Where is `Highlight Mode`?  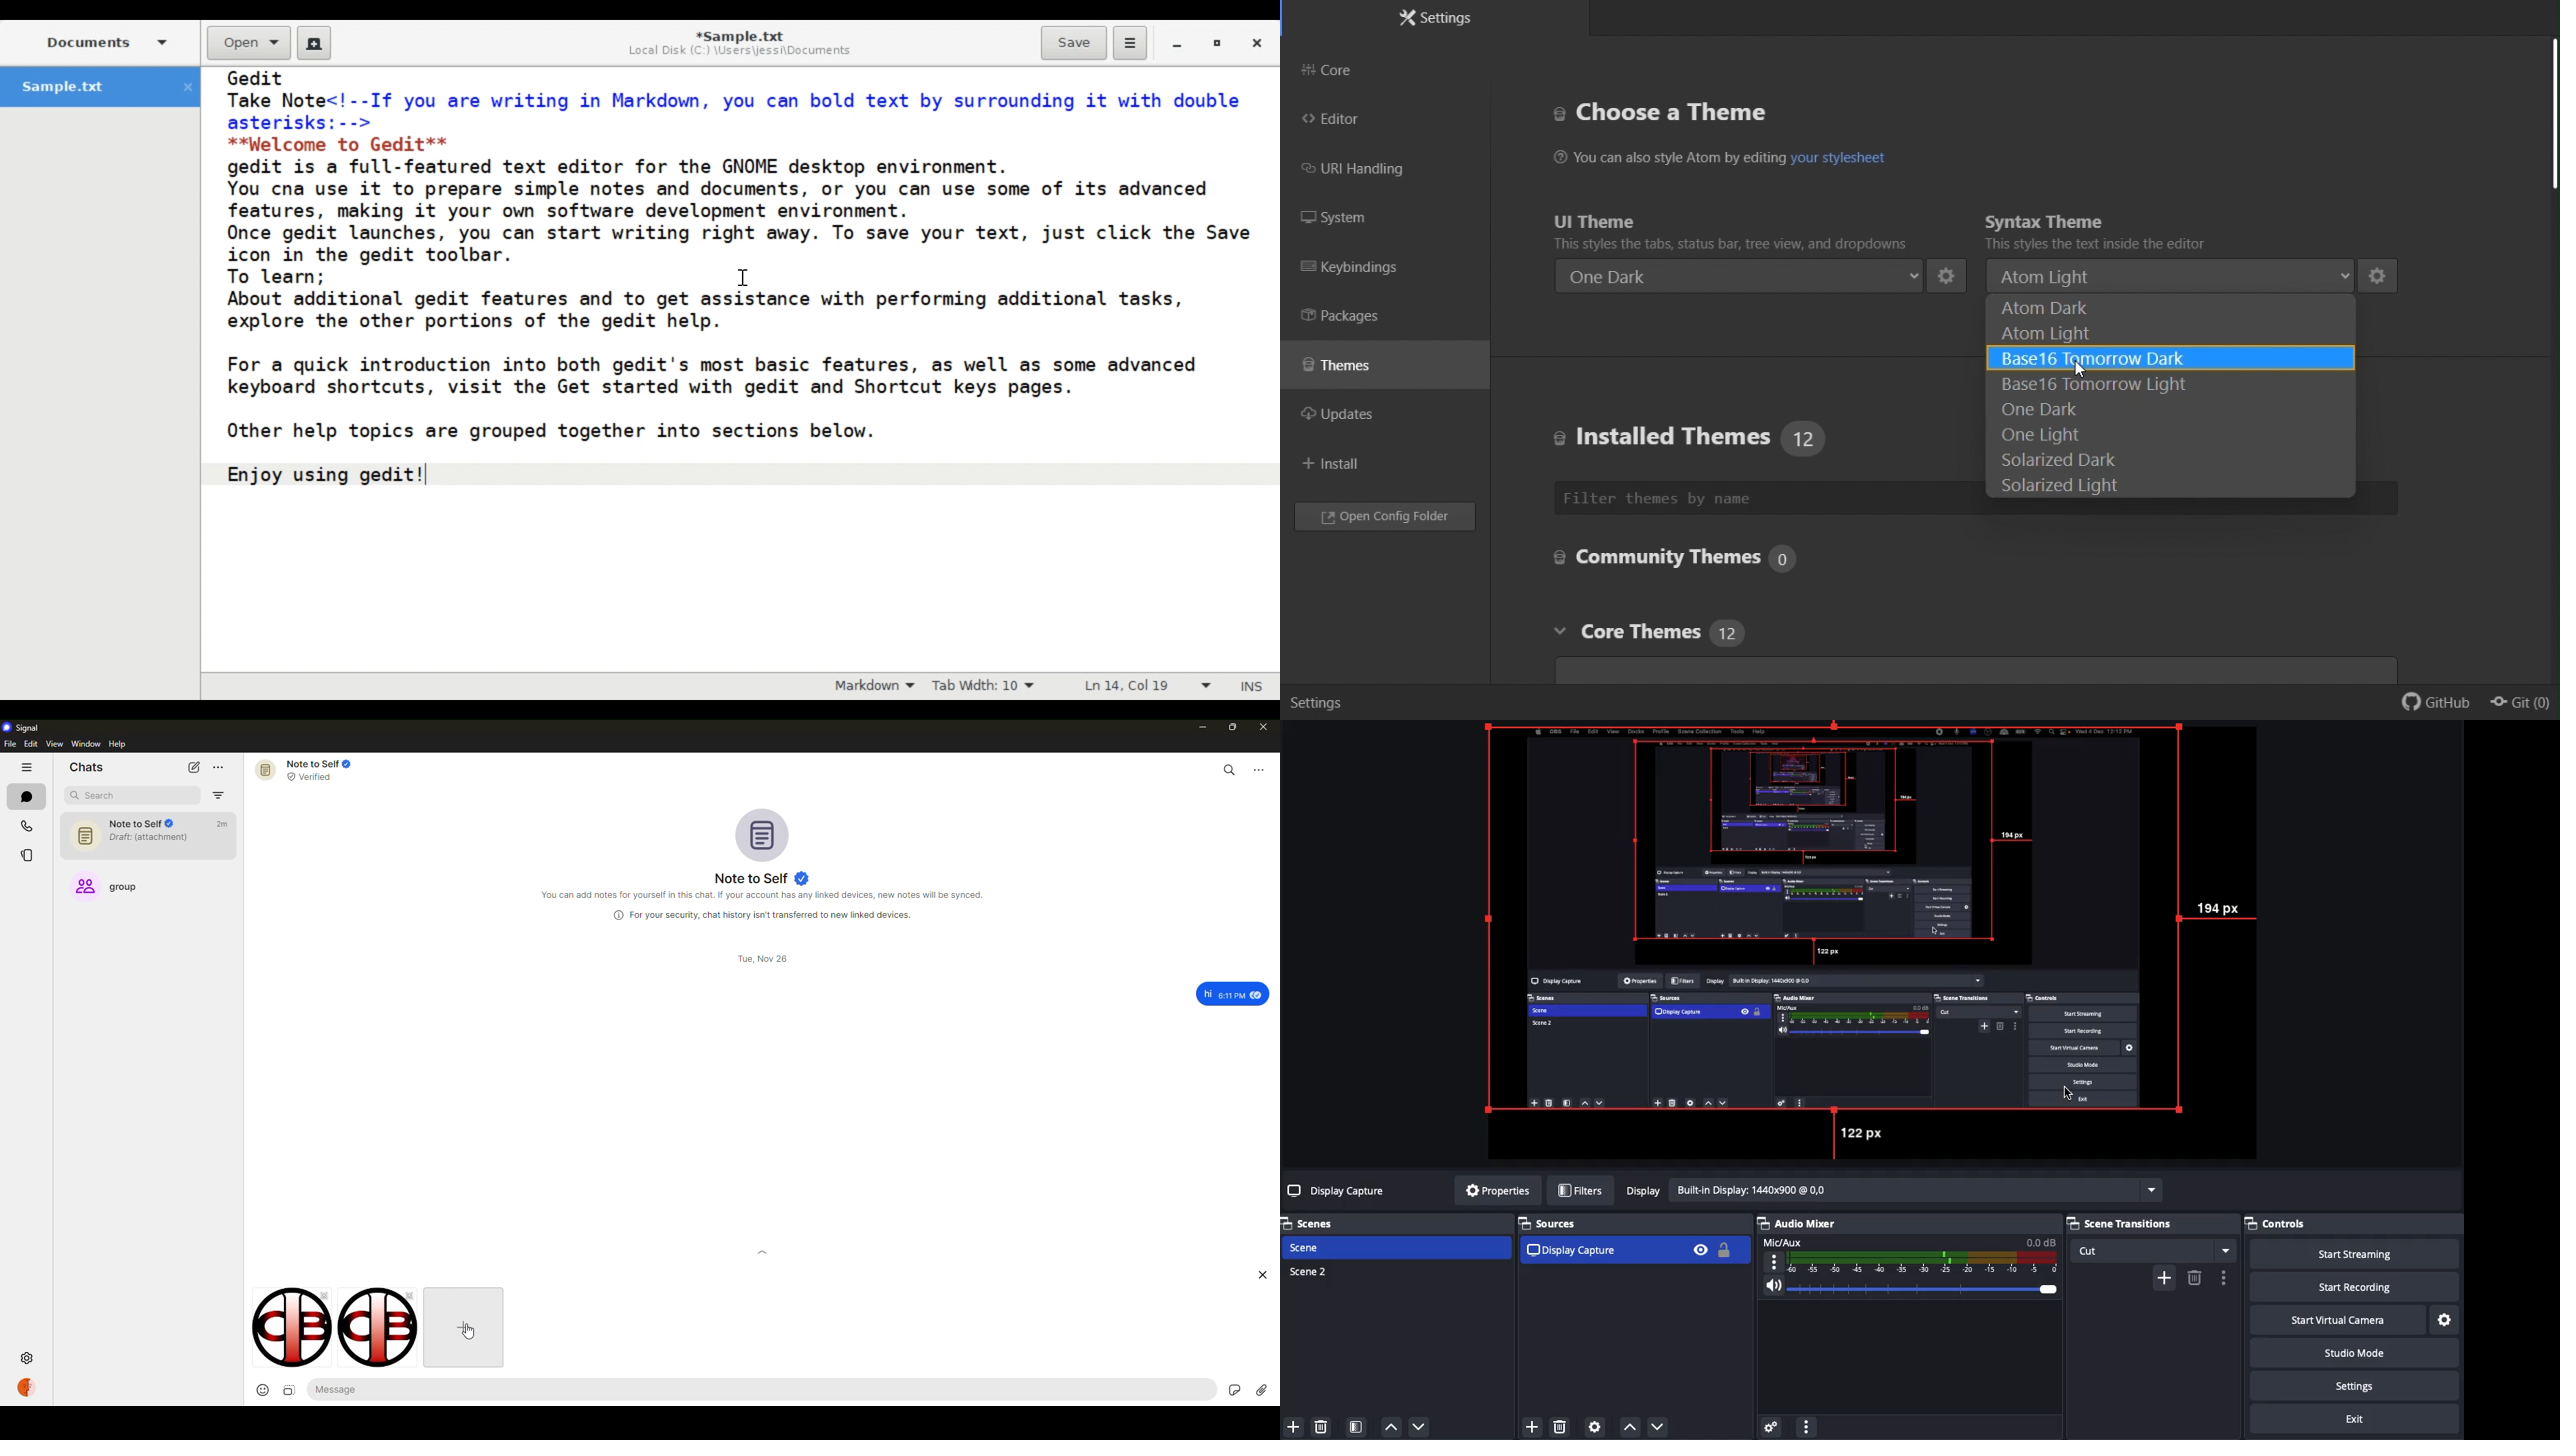 Highlight Mode is located at coordinates (875, 686).